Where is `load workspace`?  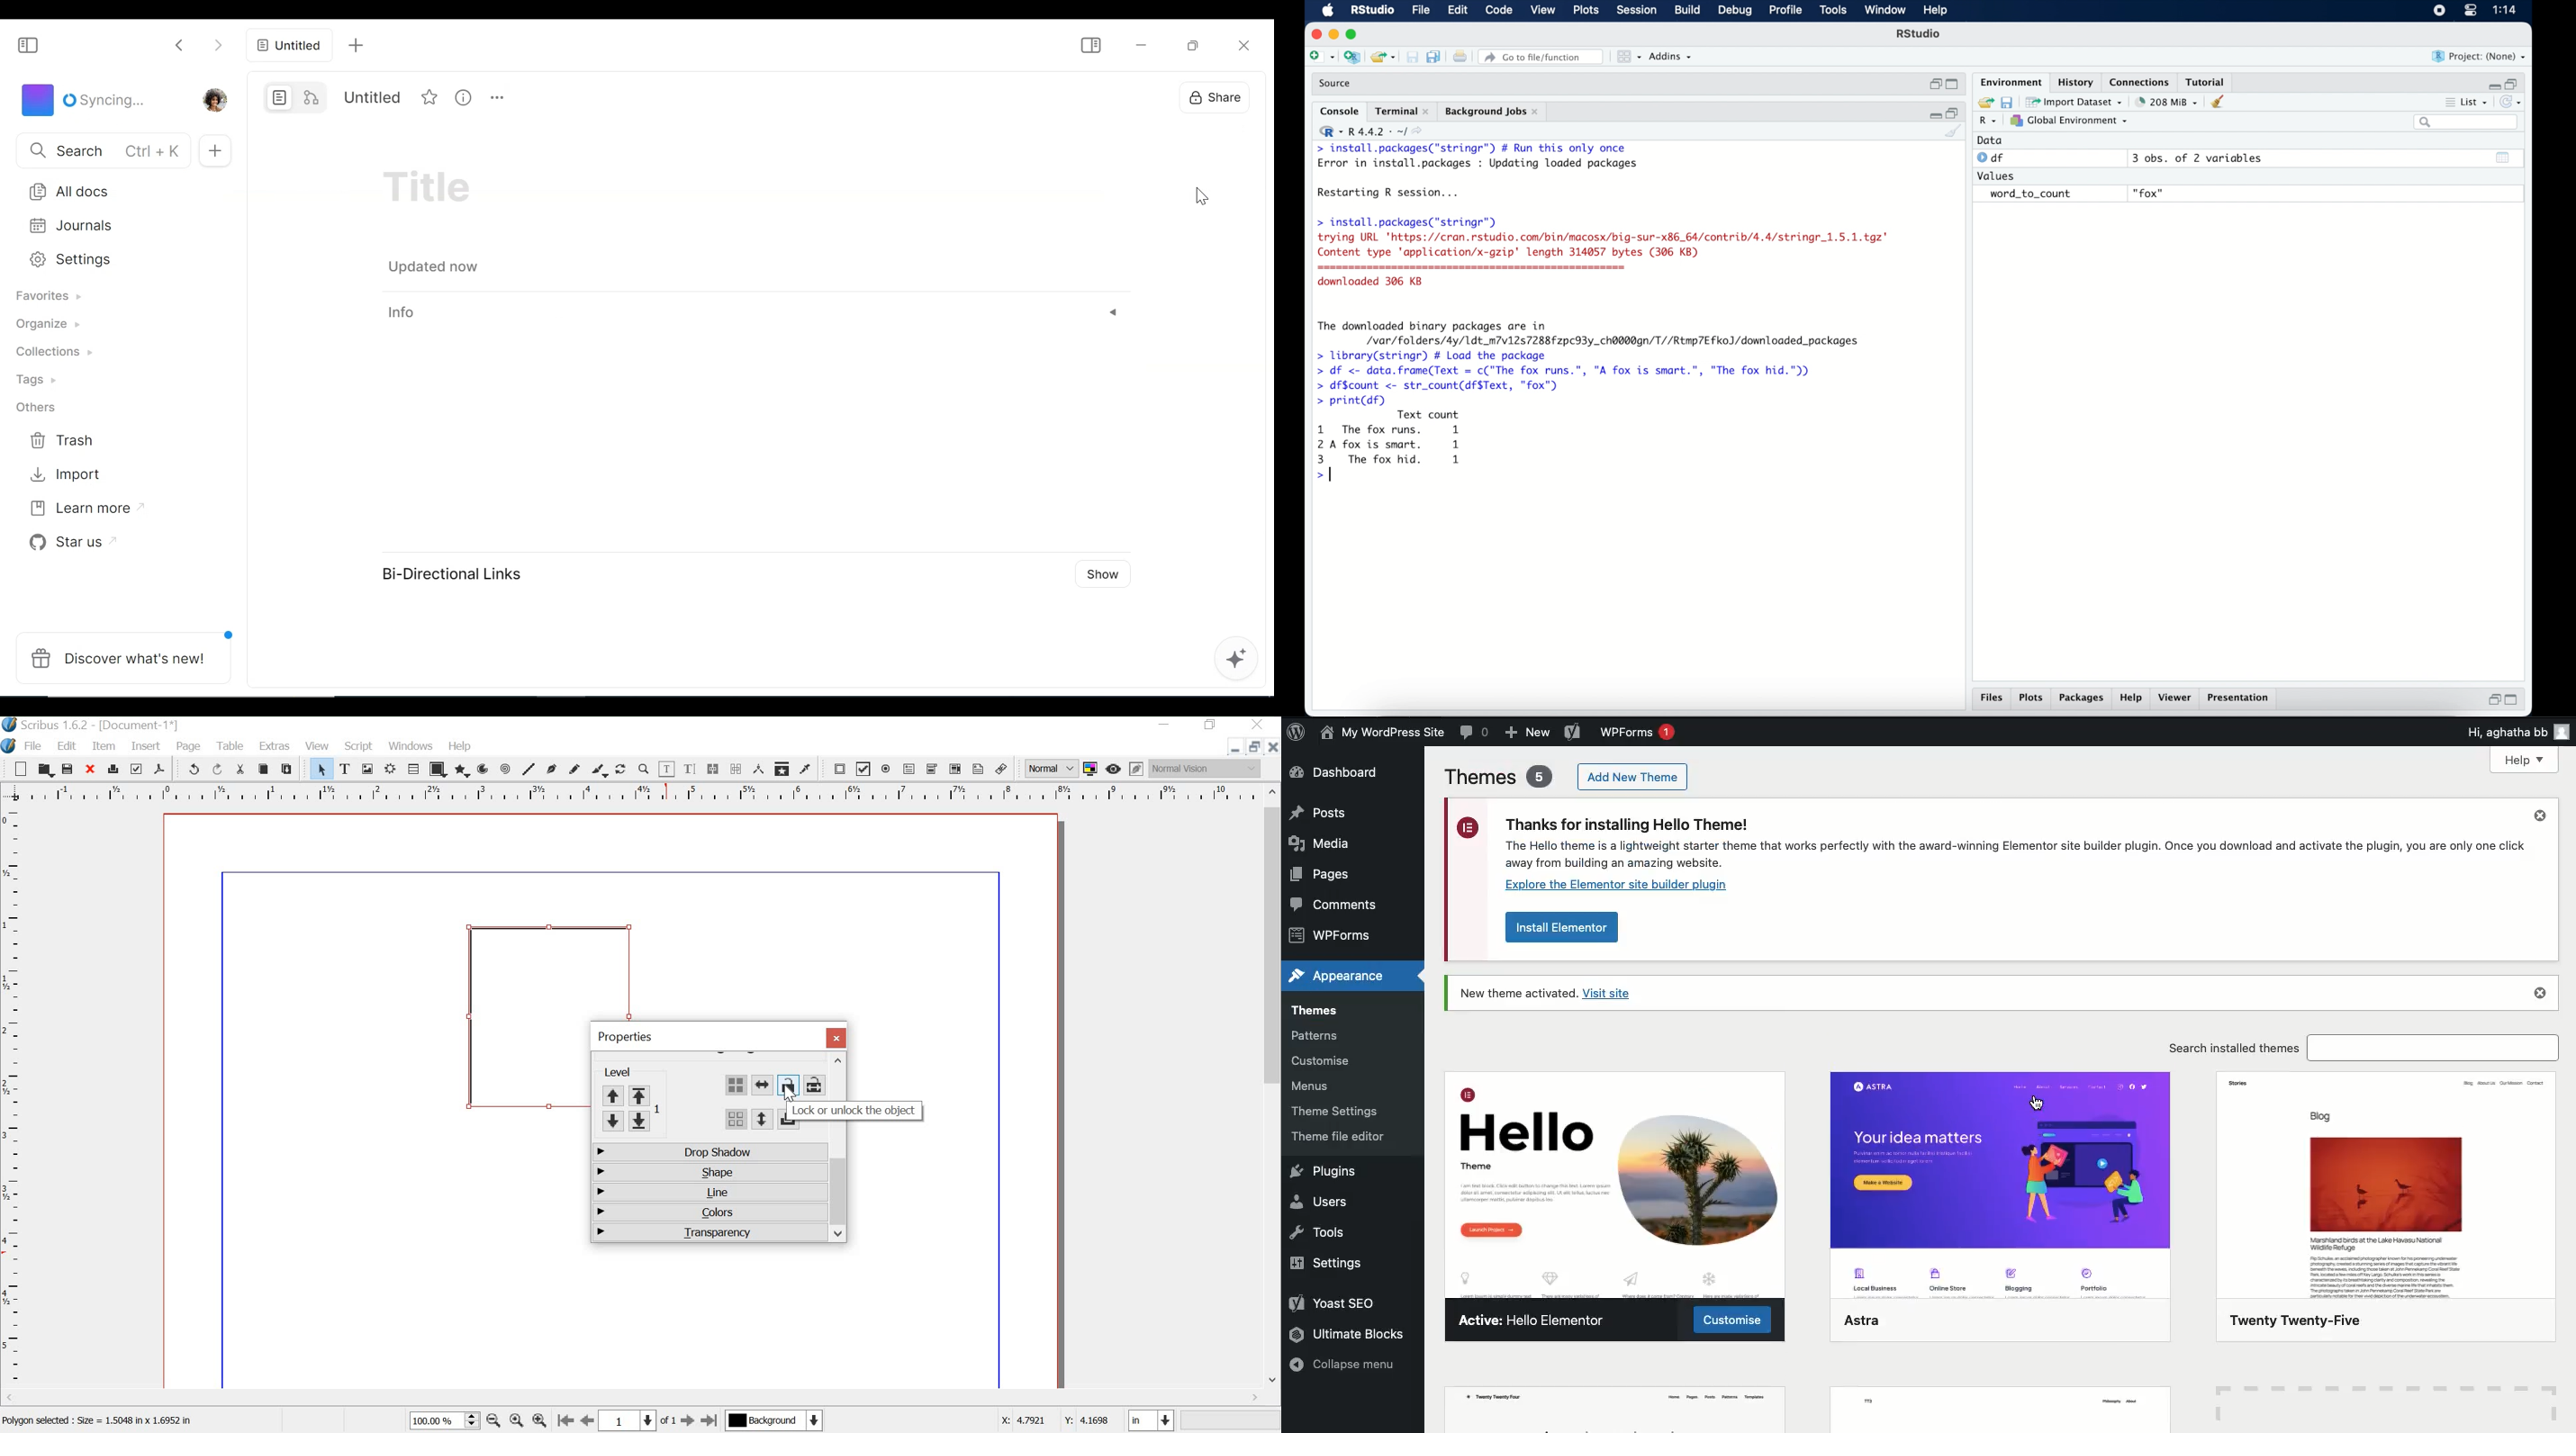
load workspace is located at coordinates (1983, 103).